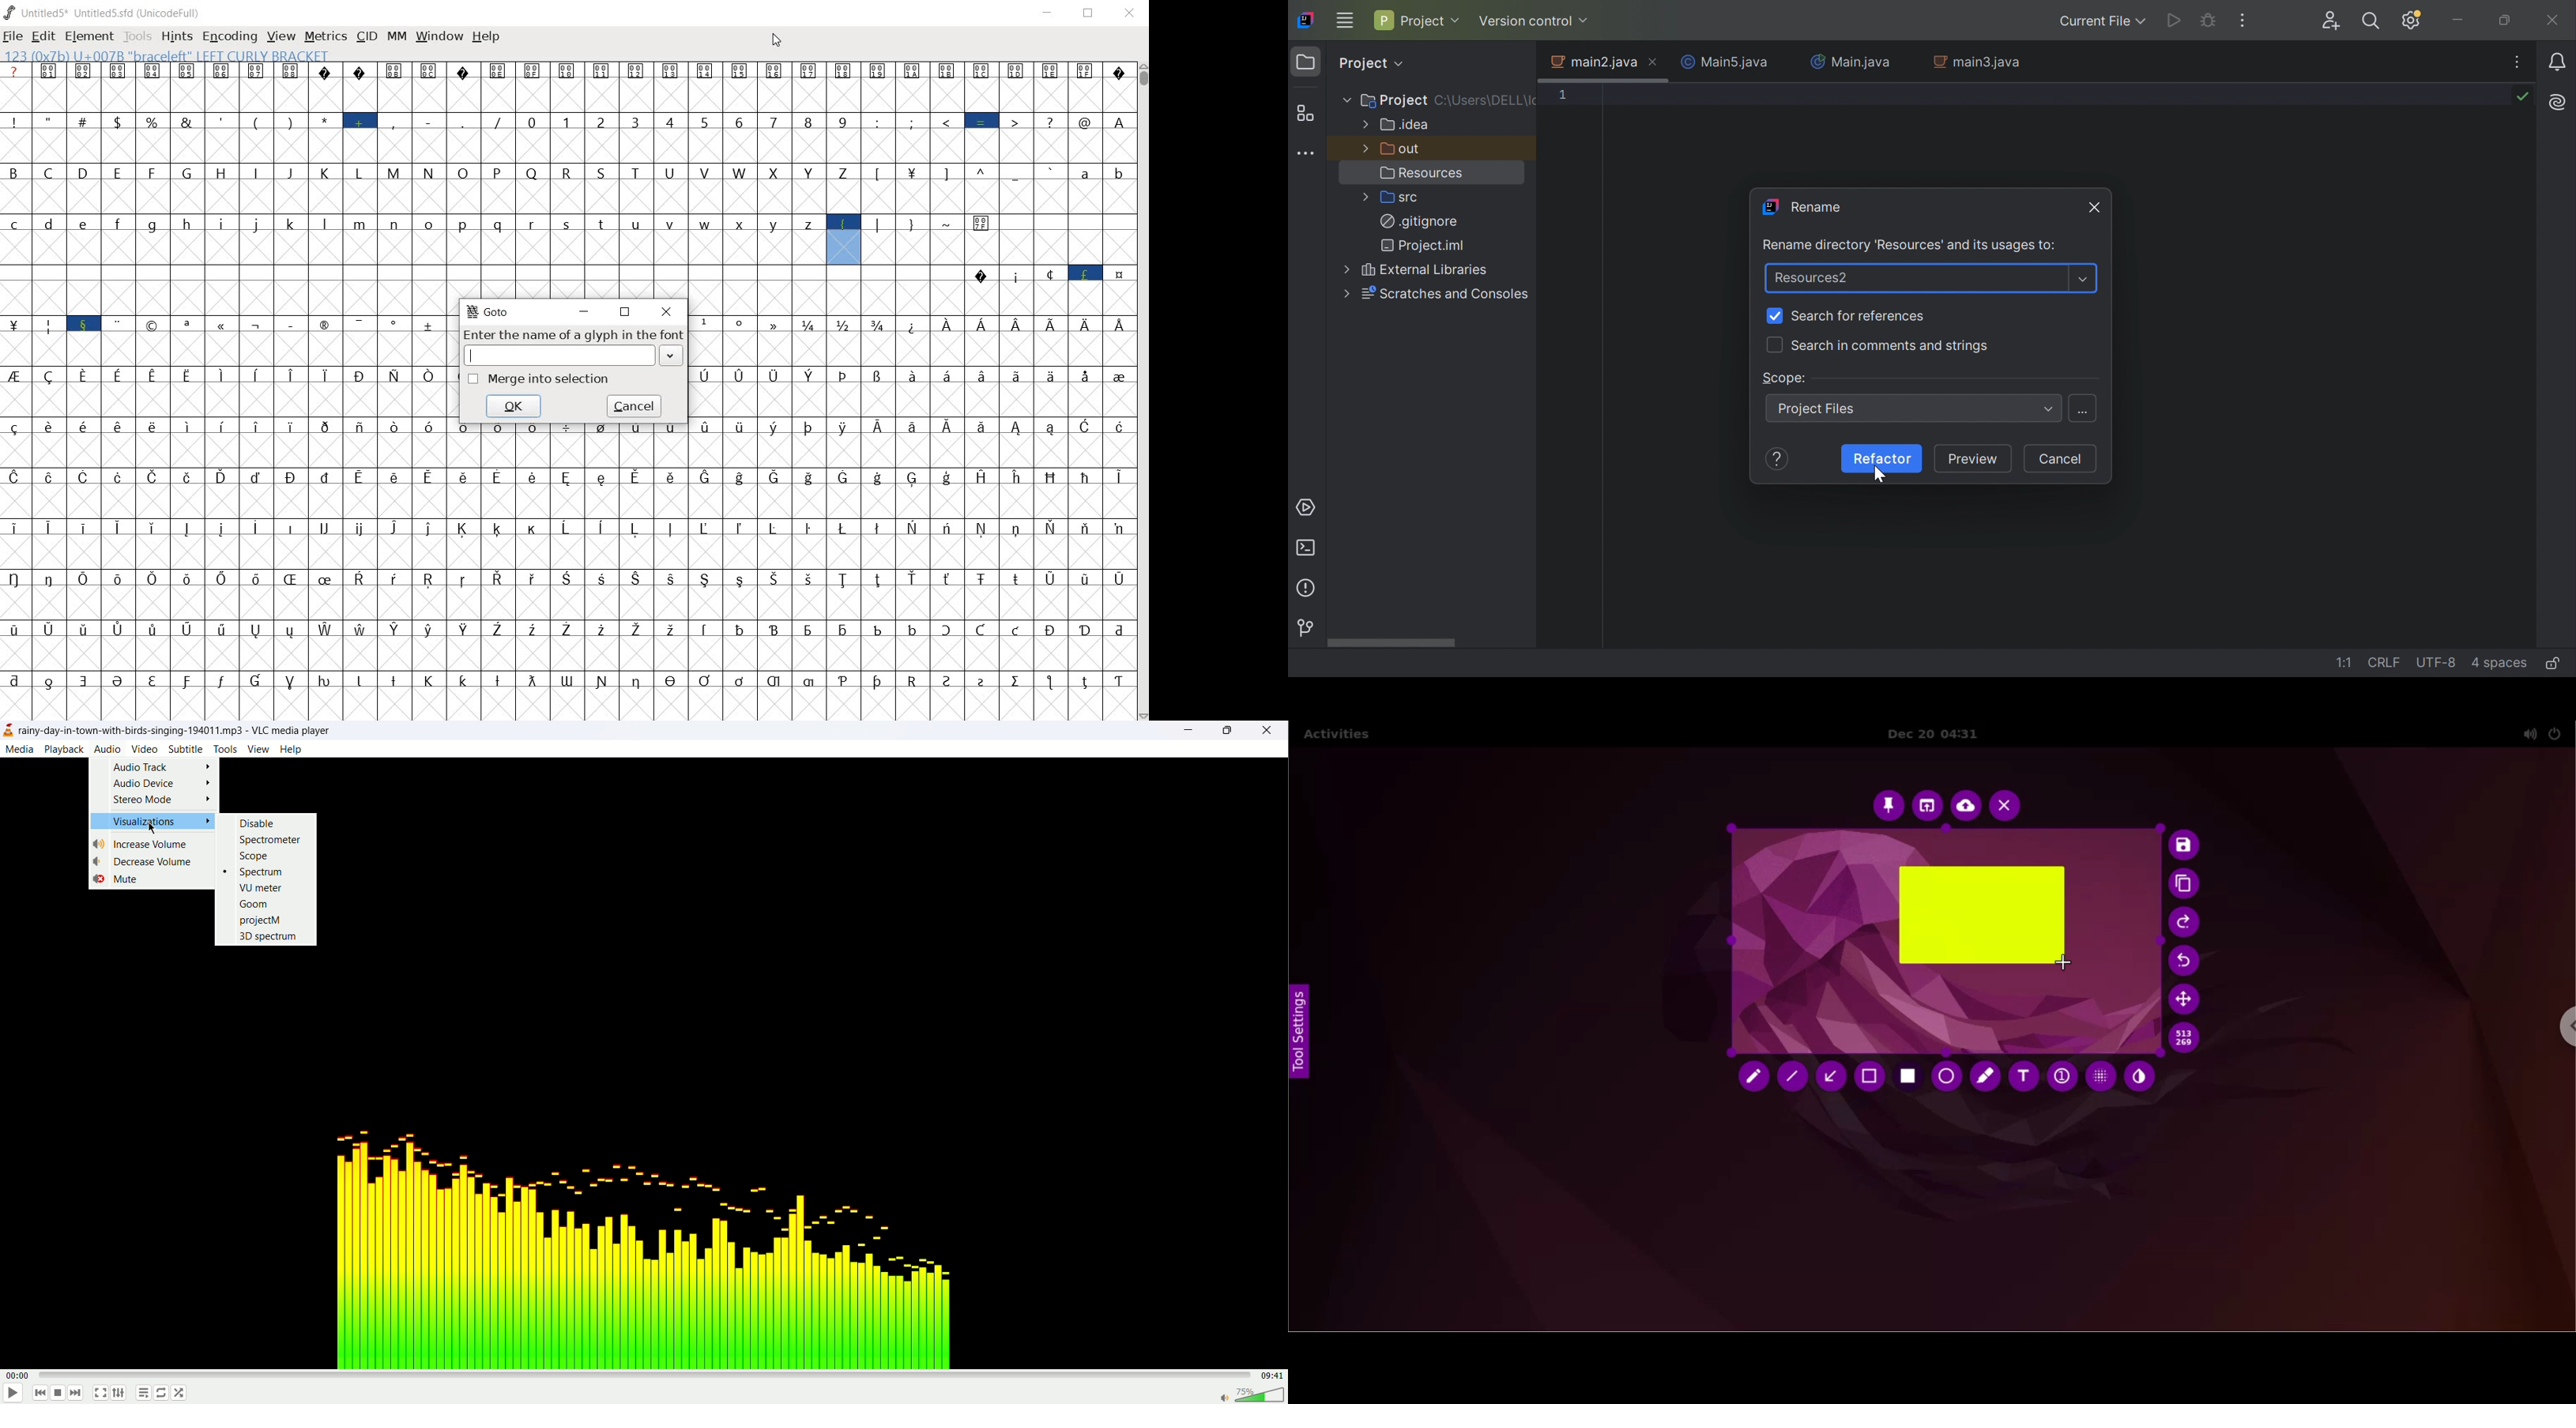 Image resolution: width=2576 pixels, height=1428 pixels. I want to click on SCROLLBAR, so click(1142, 391).